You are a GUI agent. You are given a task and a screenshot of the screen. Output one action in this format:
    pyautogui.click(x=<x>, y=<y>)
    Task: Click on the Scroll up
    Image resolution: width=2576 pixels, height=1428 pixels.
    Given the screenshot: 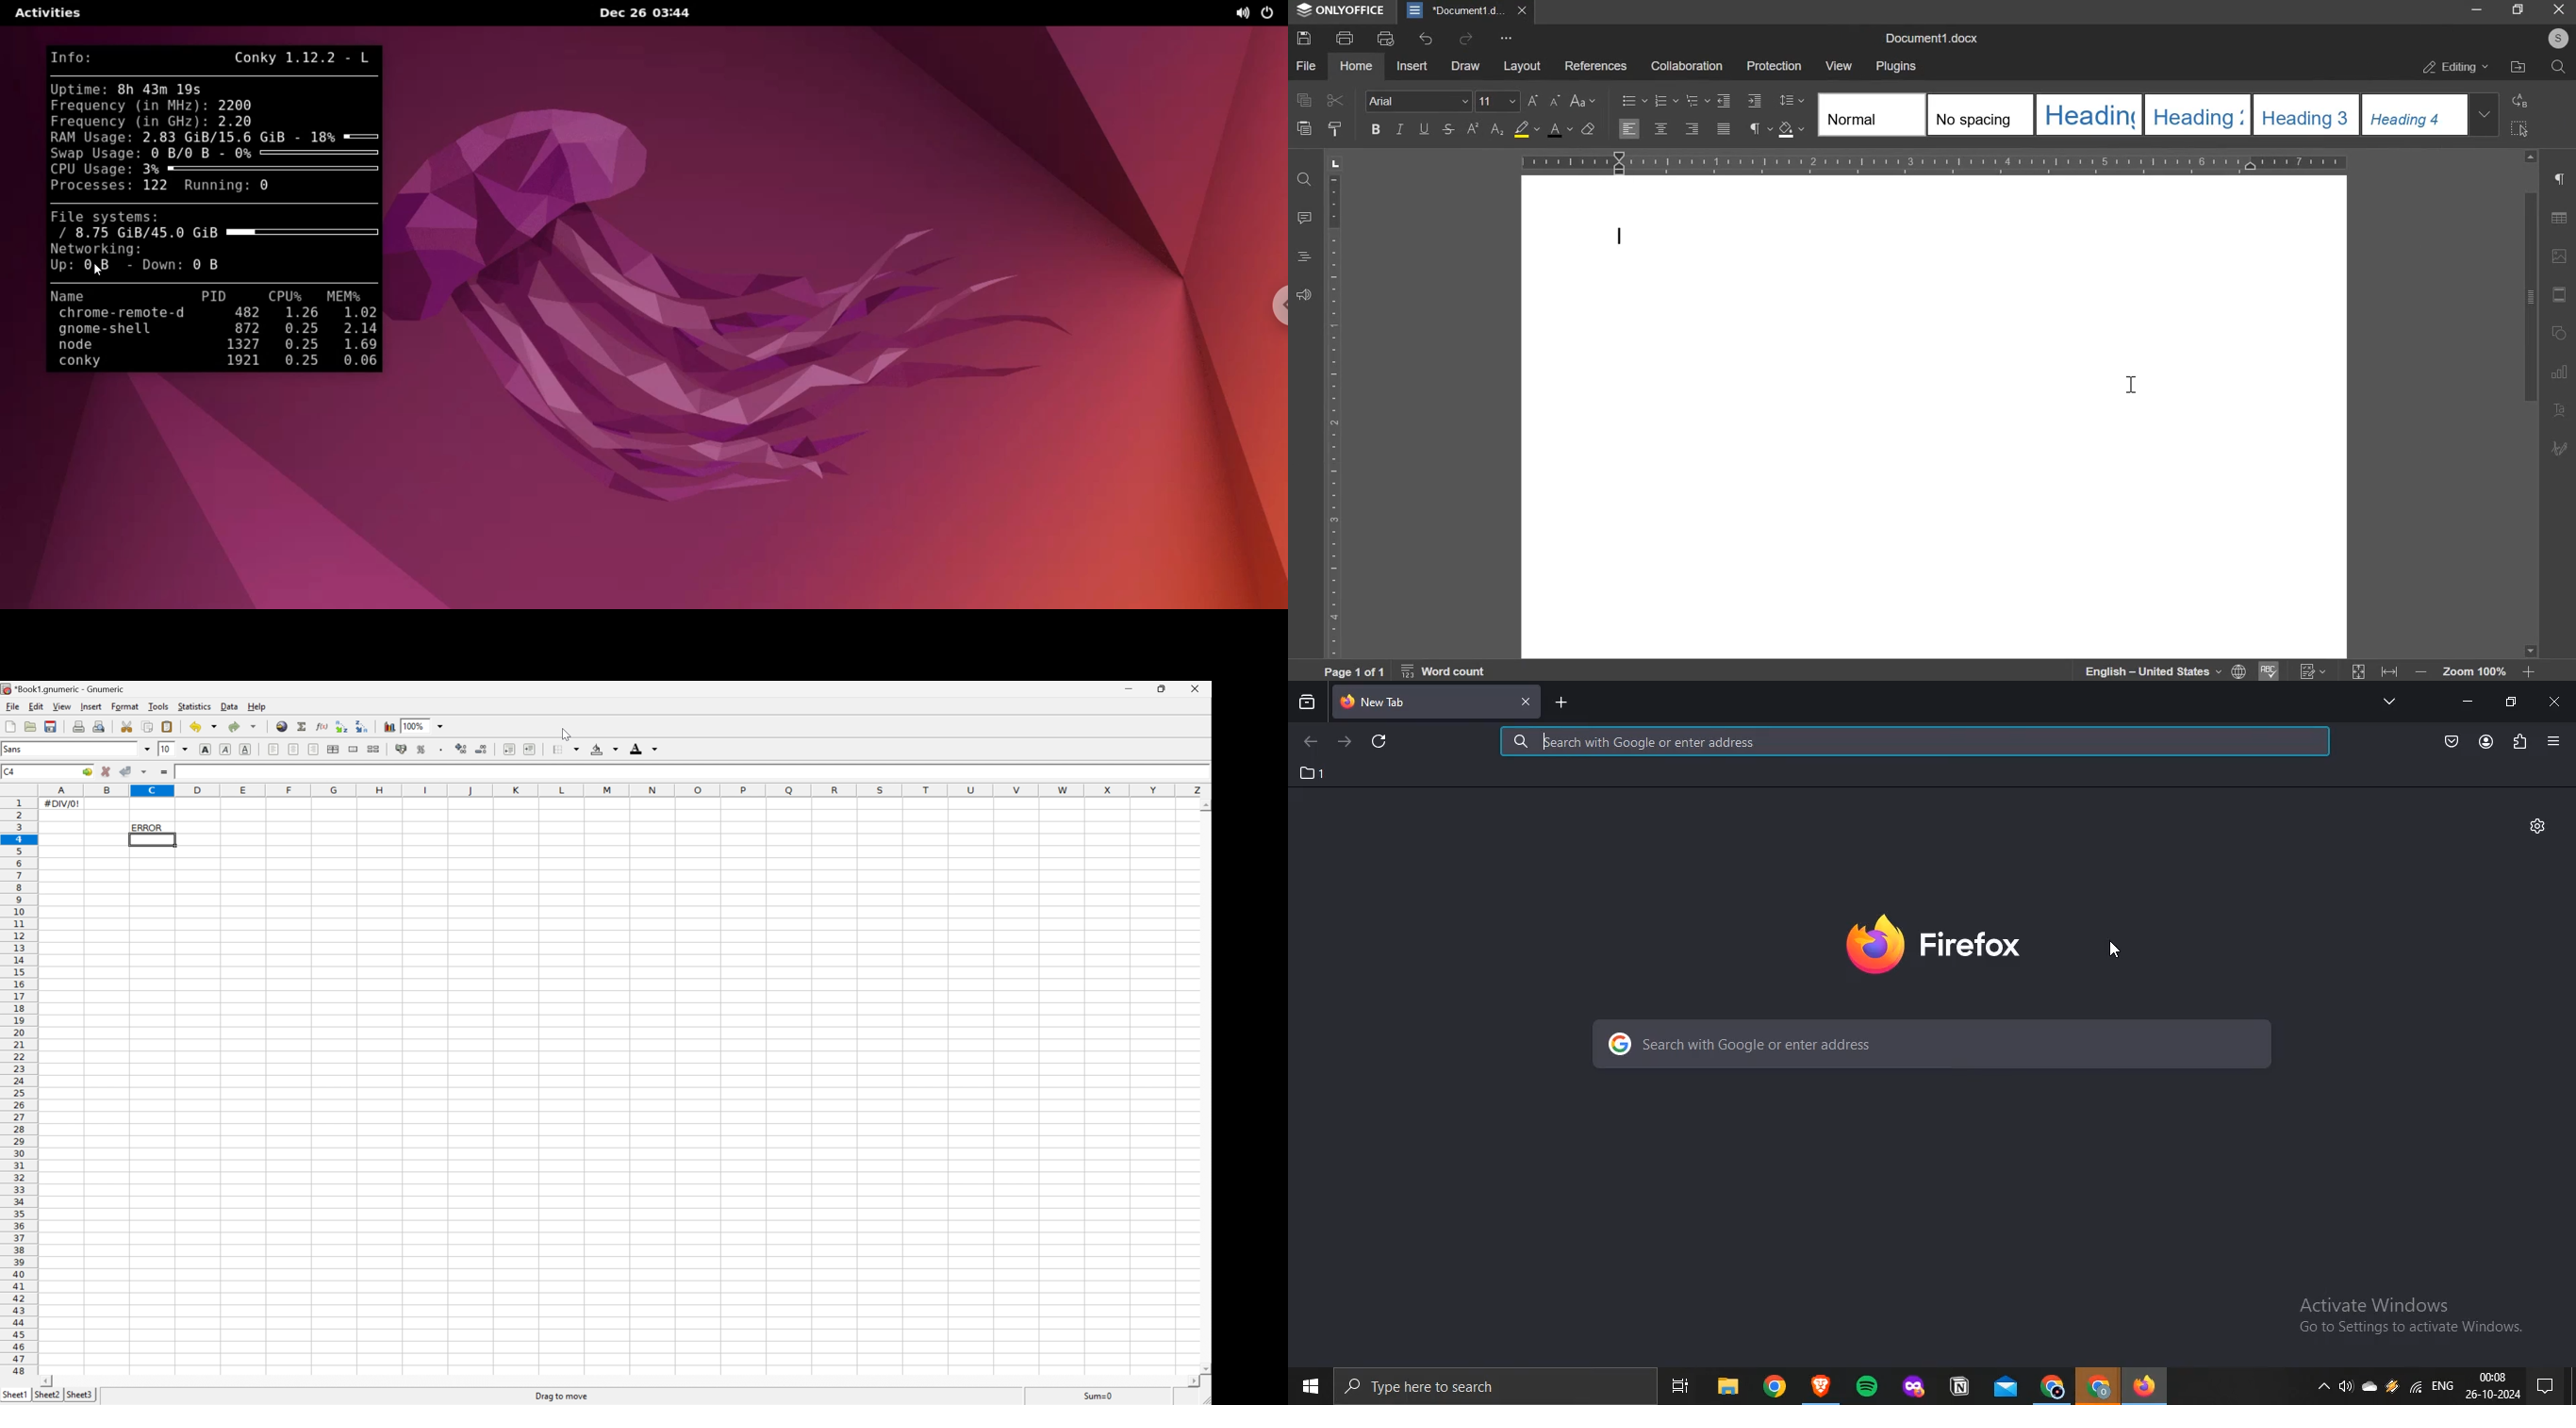 What is the action you would take?
    pyautogui.click(x=1205, y=805)
    